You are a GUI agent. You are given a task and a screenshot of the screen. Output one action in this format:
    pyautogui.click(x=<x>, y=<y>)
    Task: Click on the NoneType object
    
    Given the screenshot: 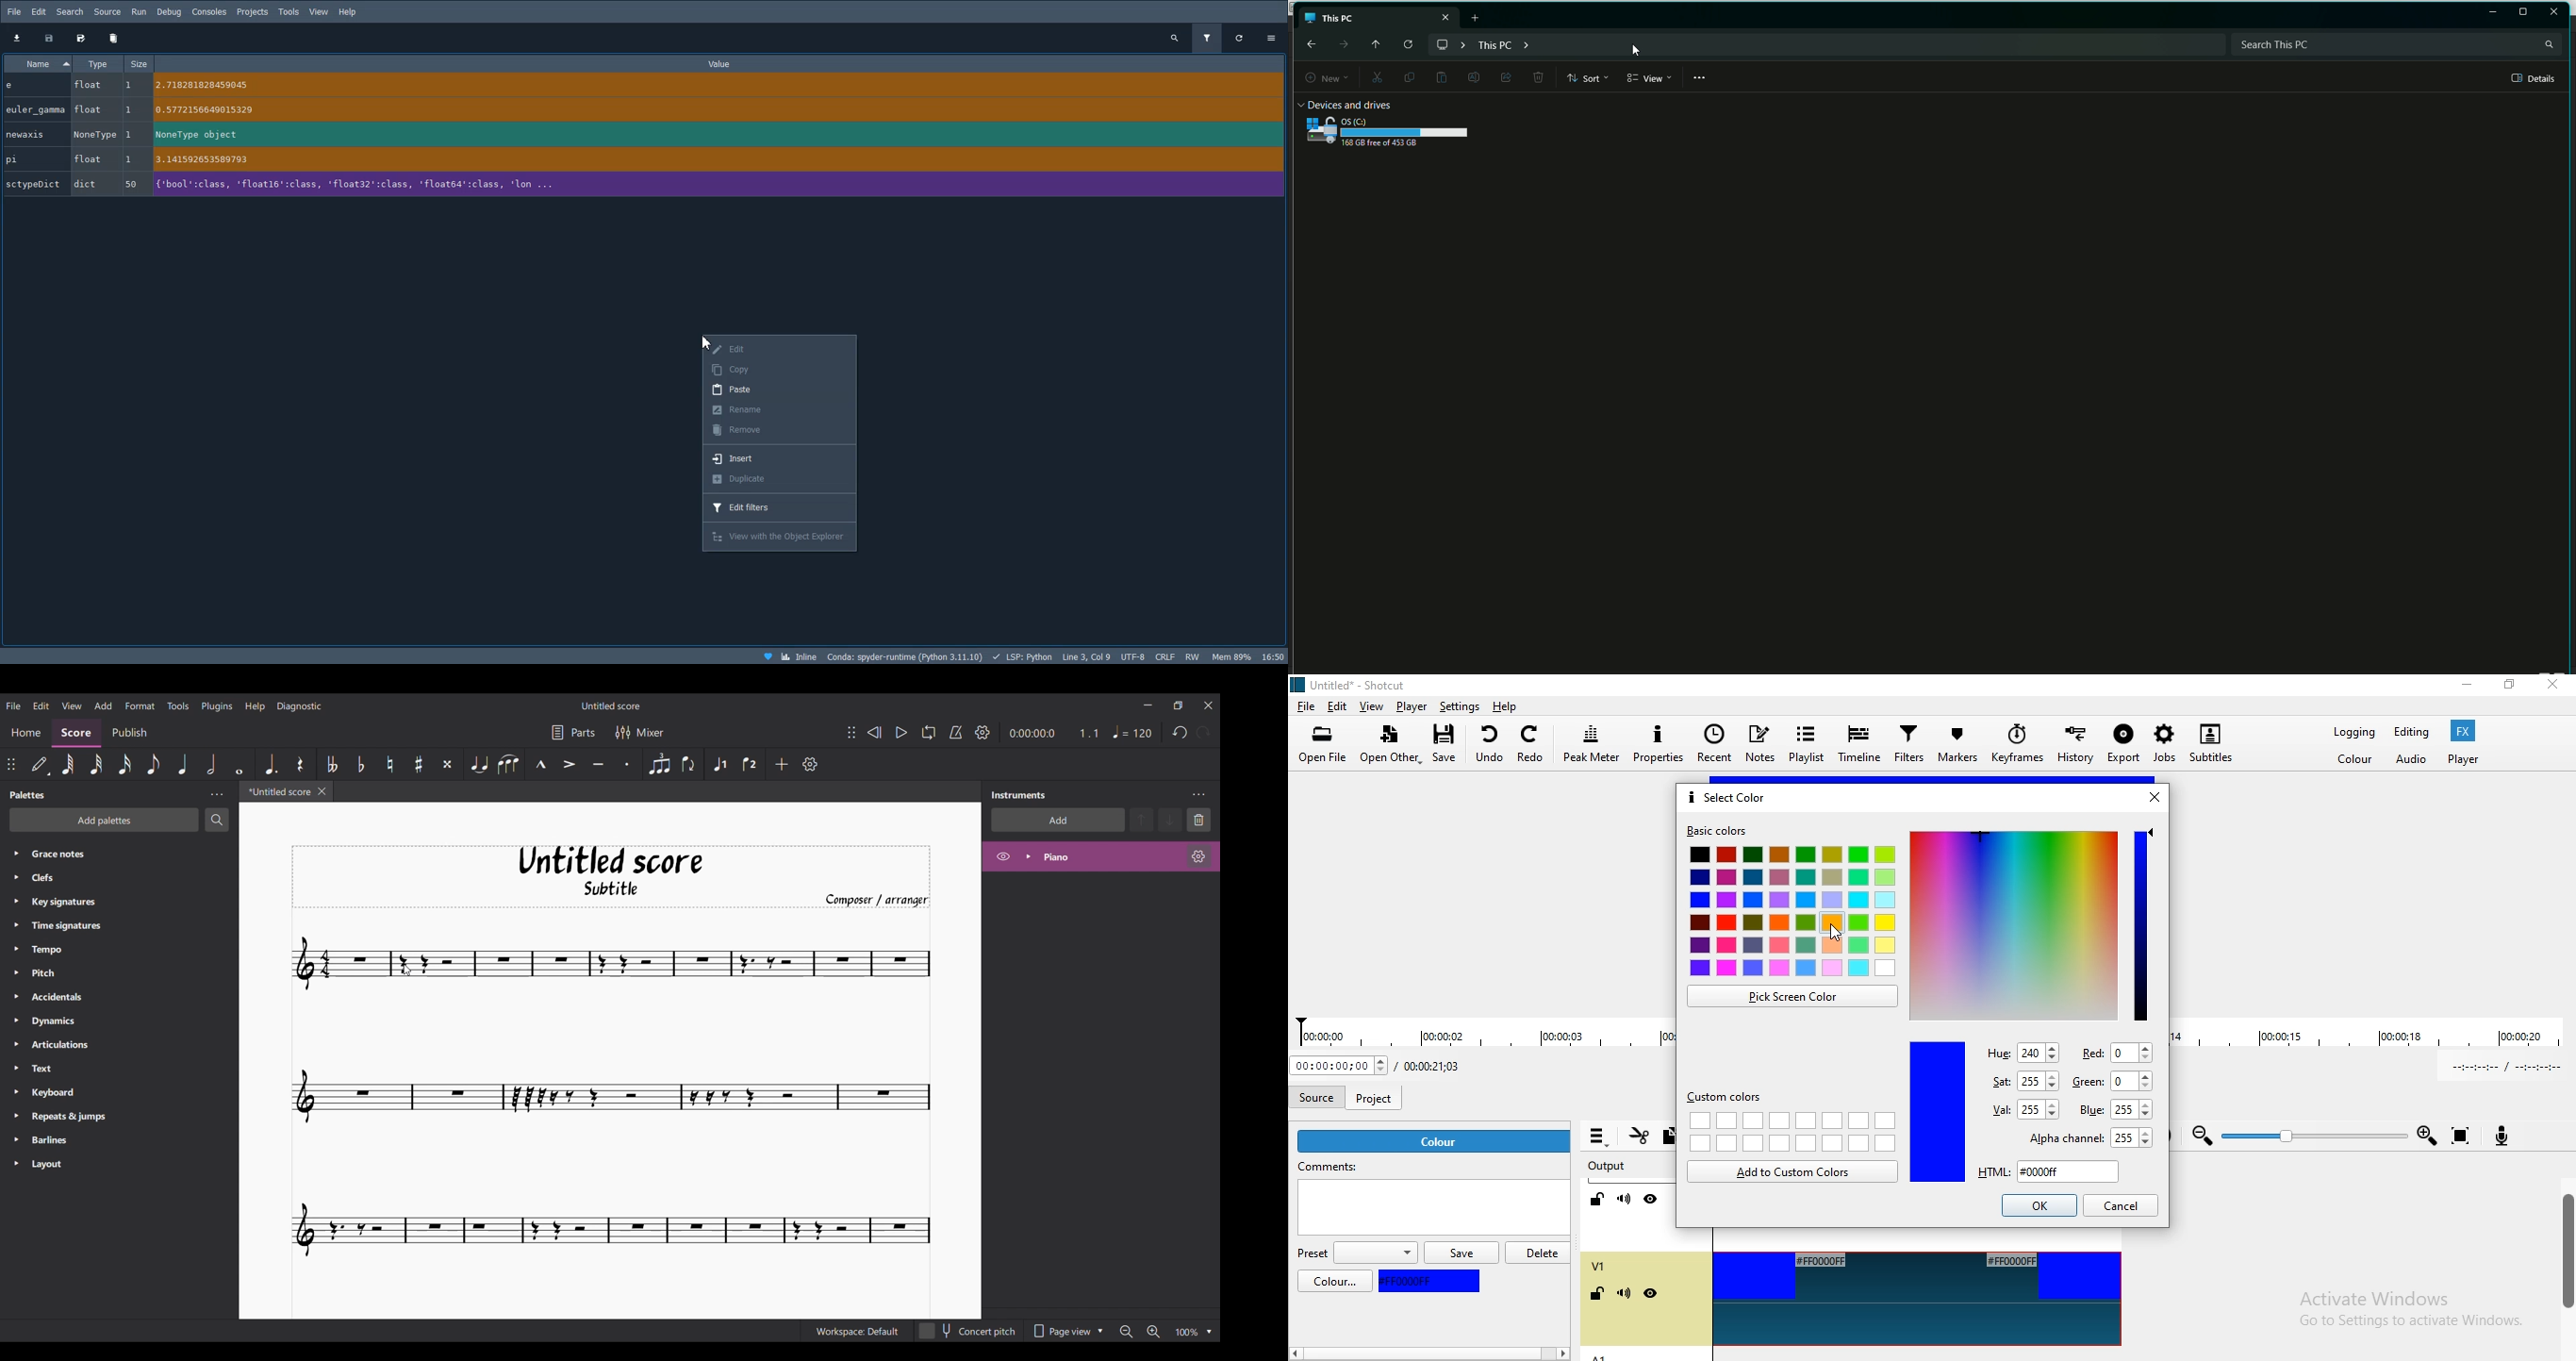 What is the action you would take?
    pyautogui.click(x=200, y=134)
    